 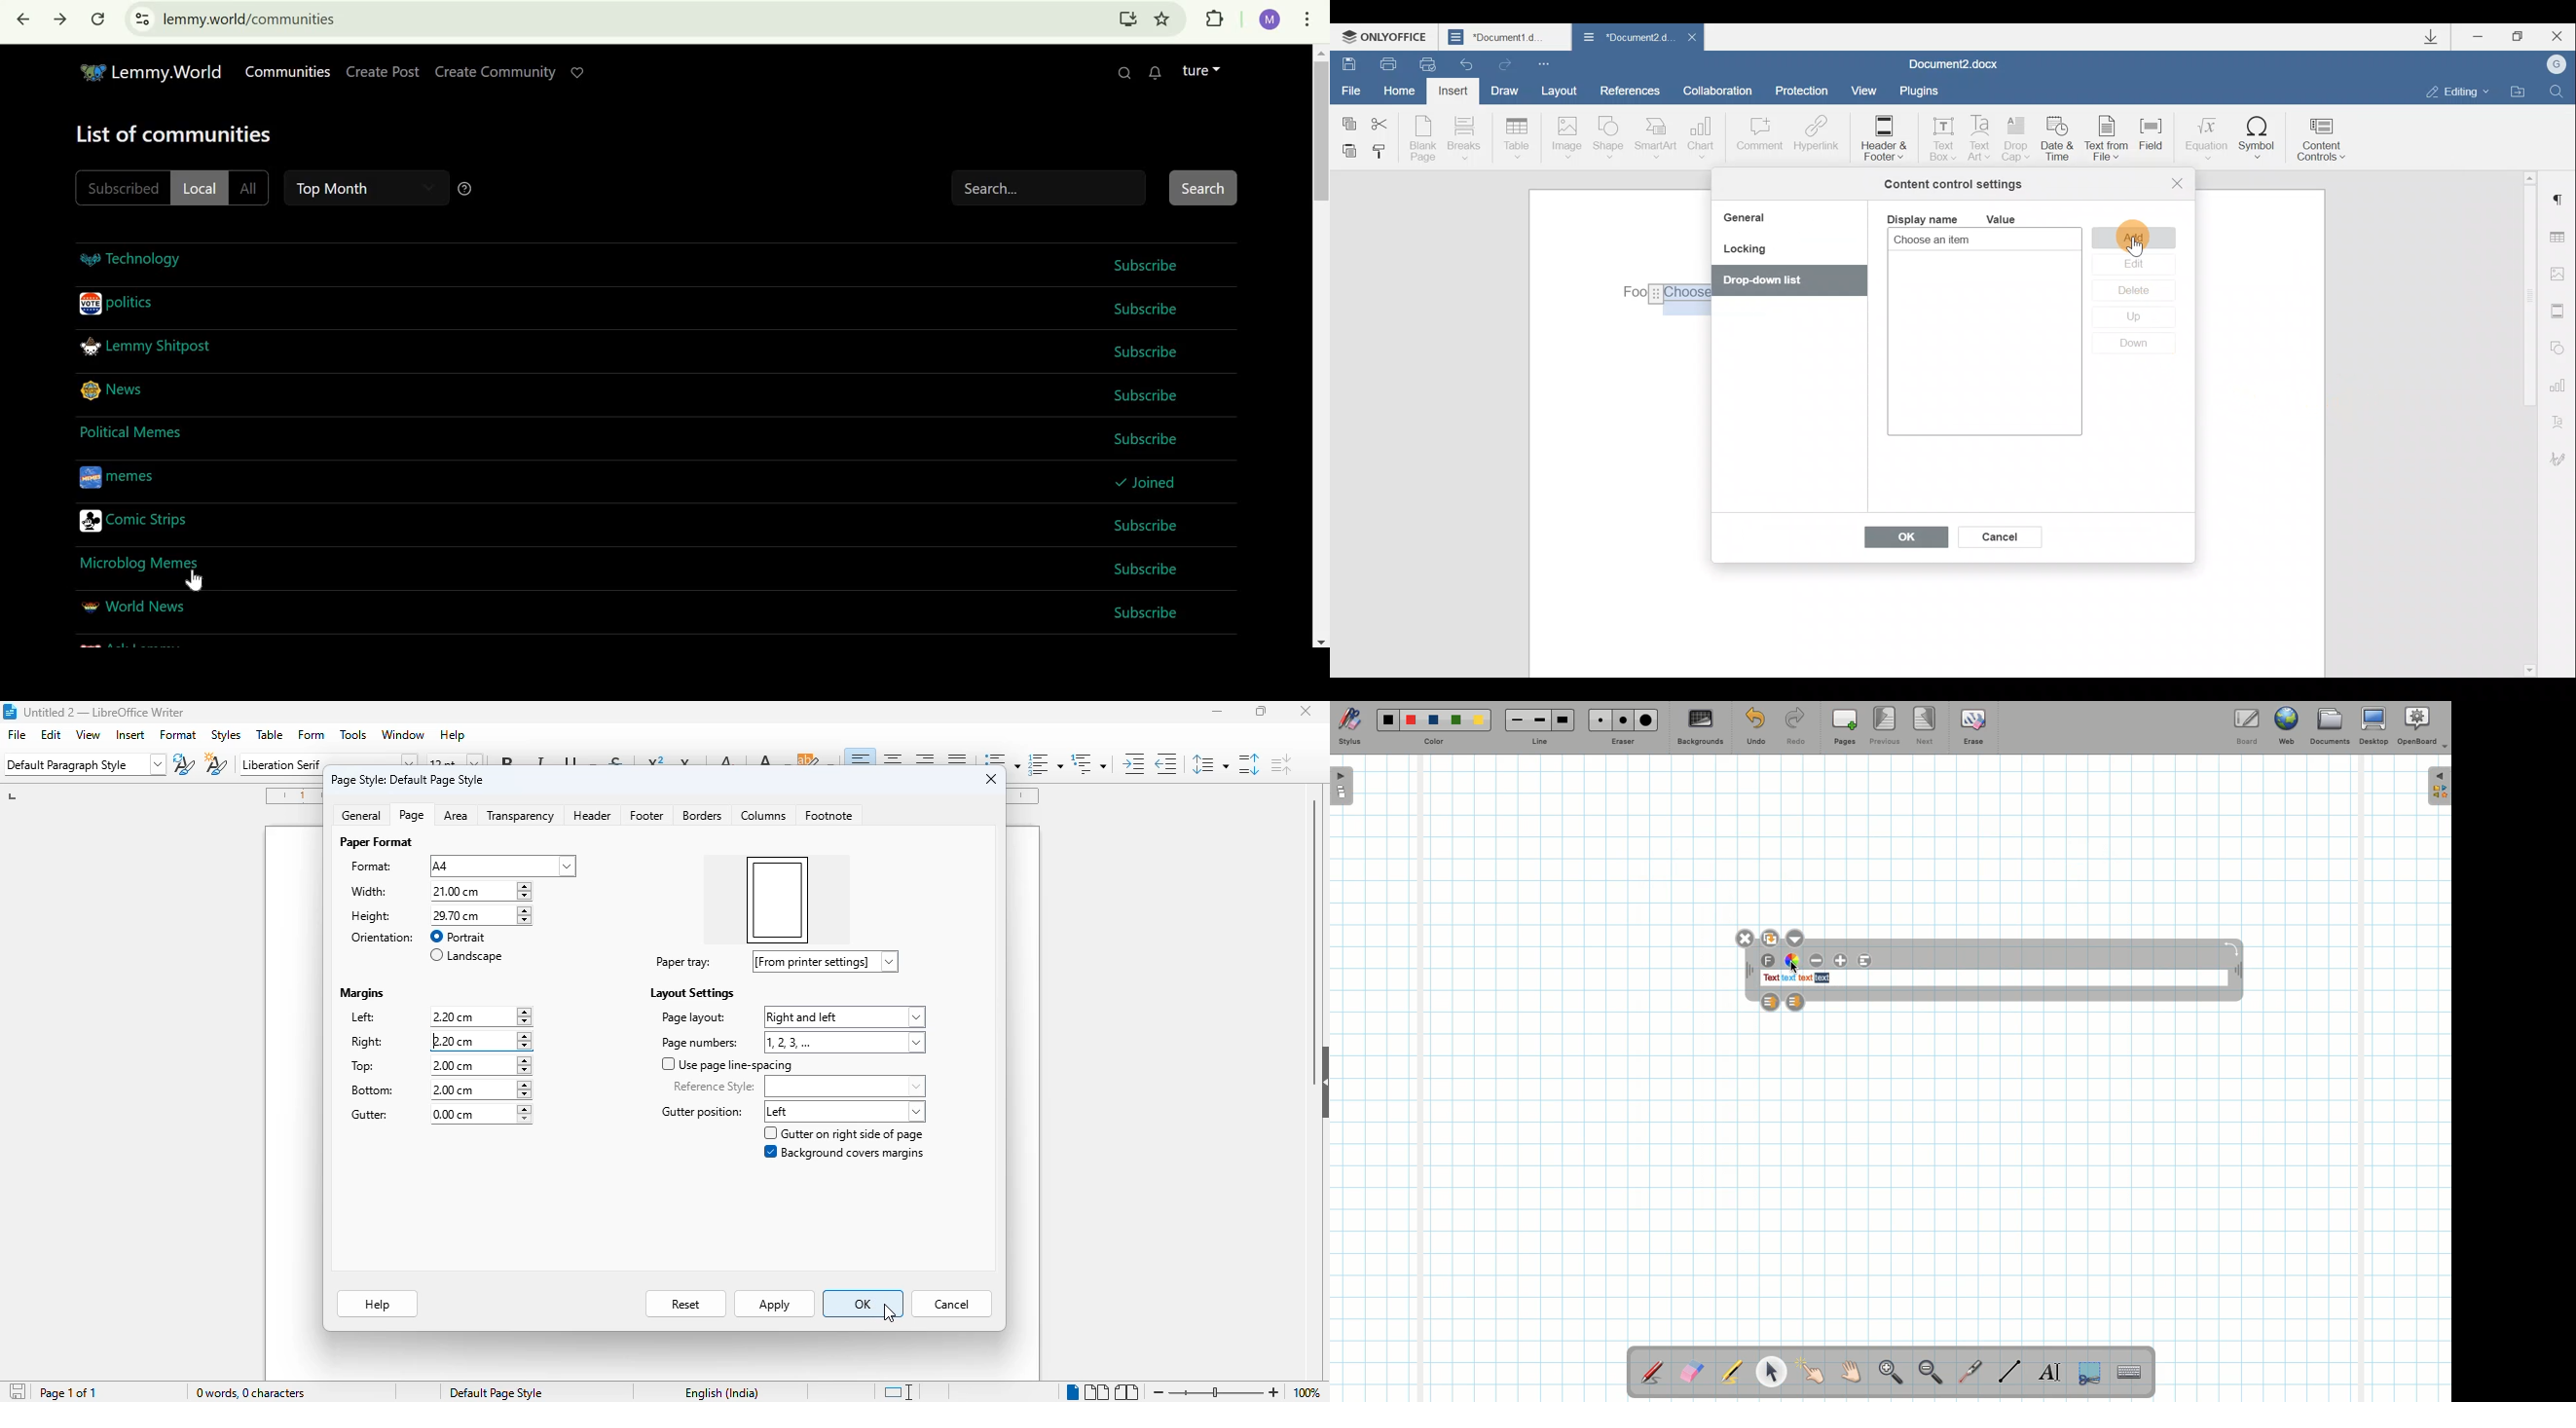 I want to click on Duplicate, so click(x=1769, y=936).